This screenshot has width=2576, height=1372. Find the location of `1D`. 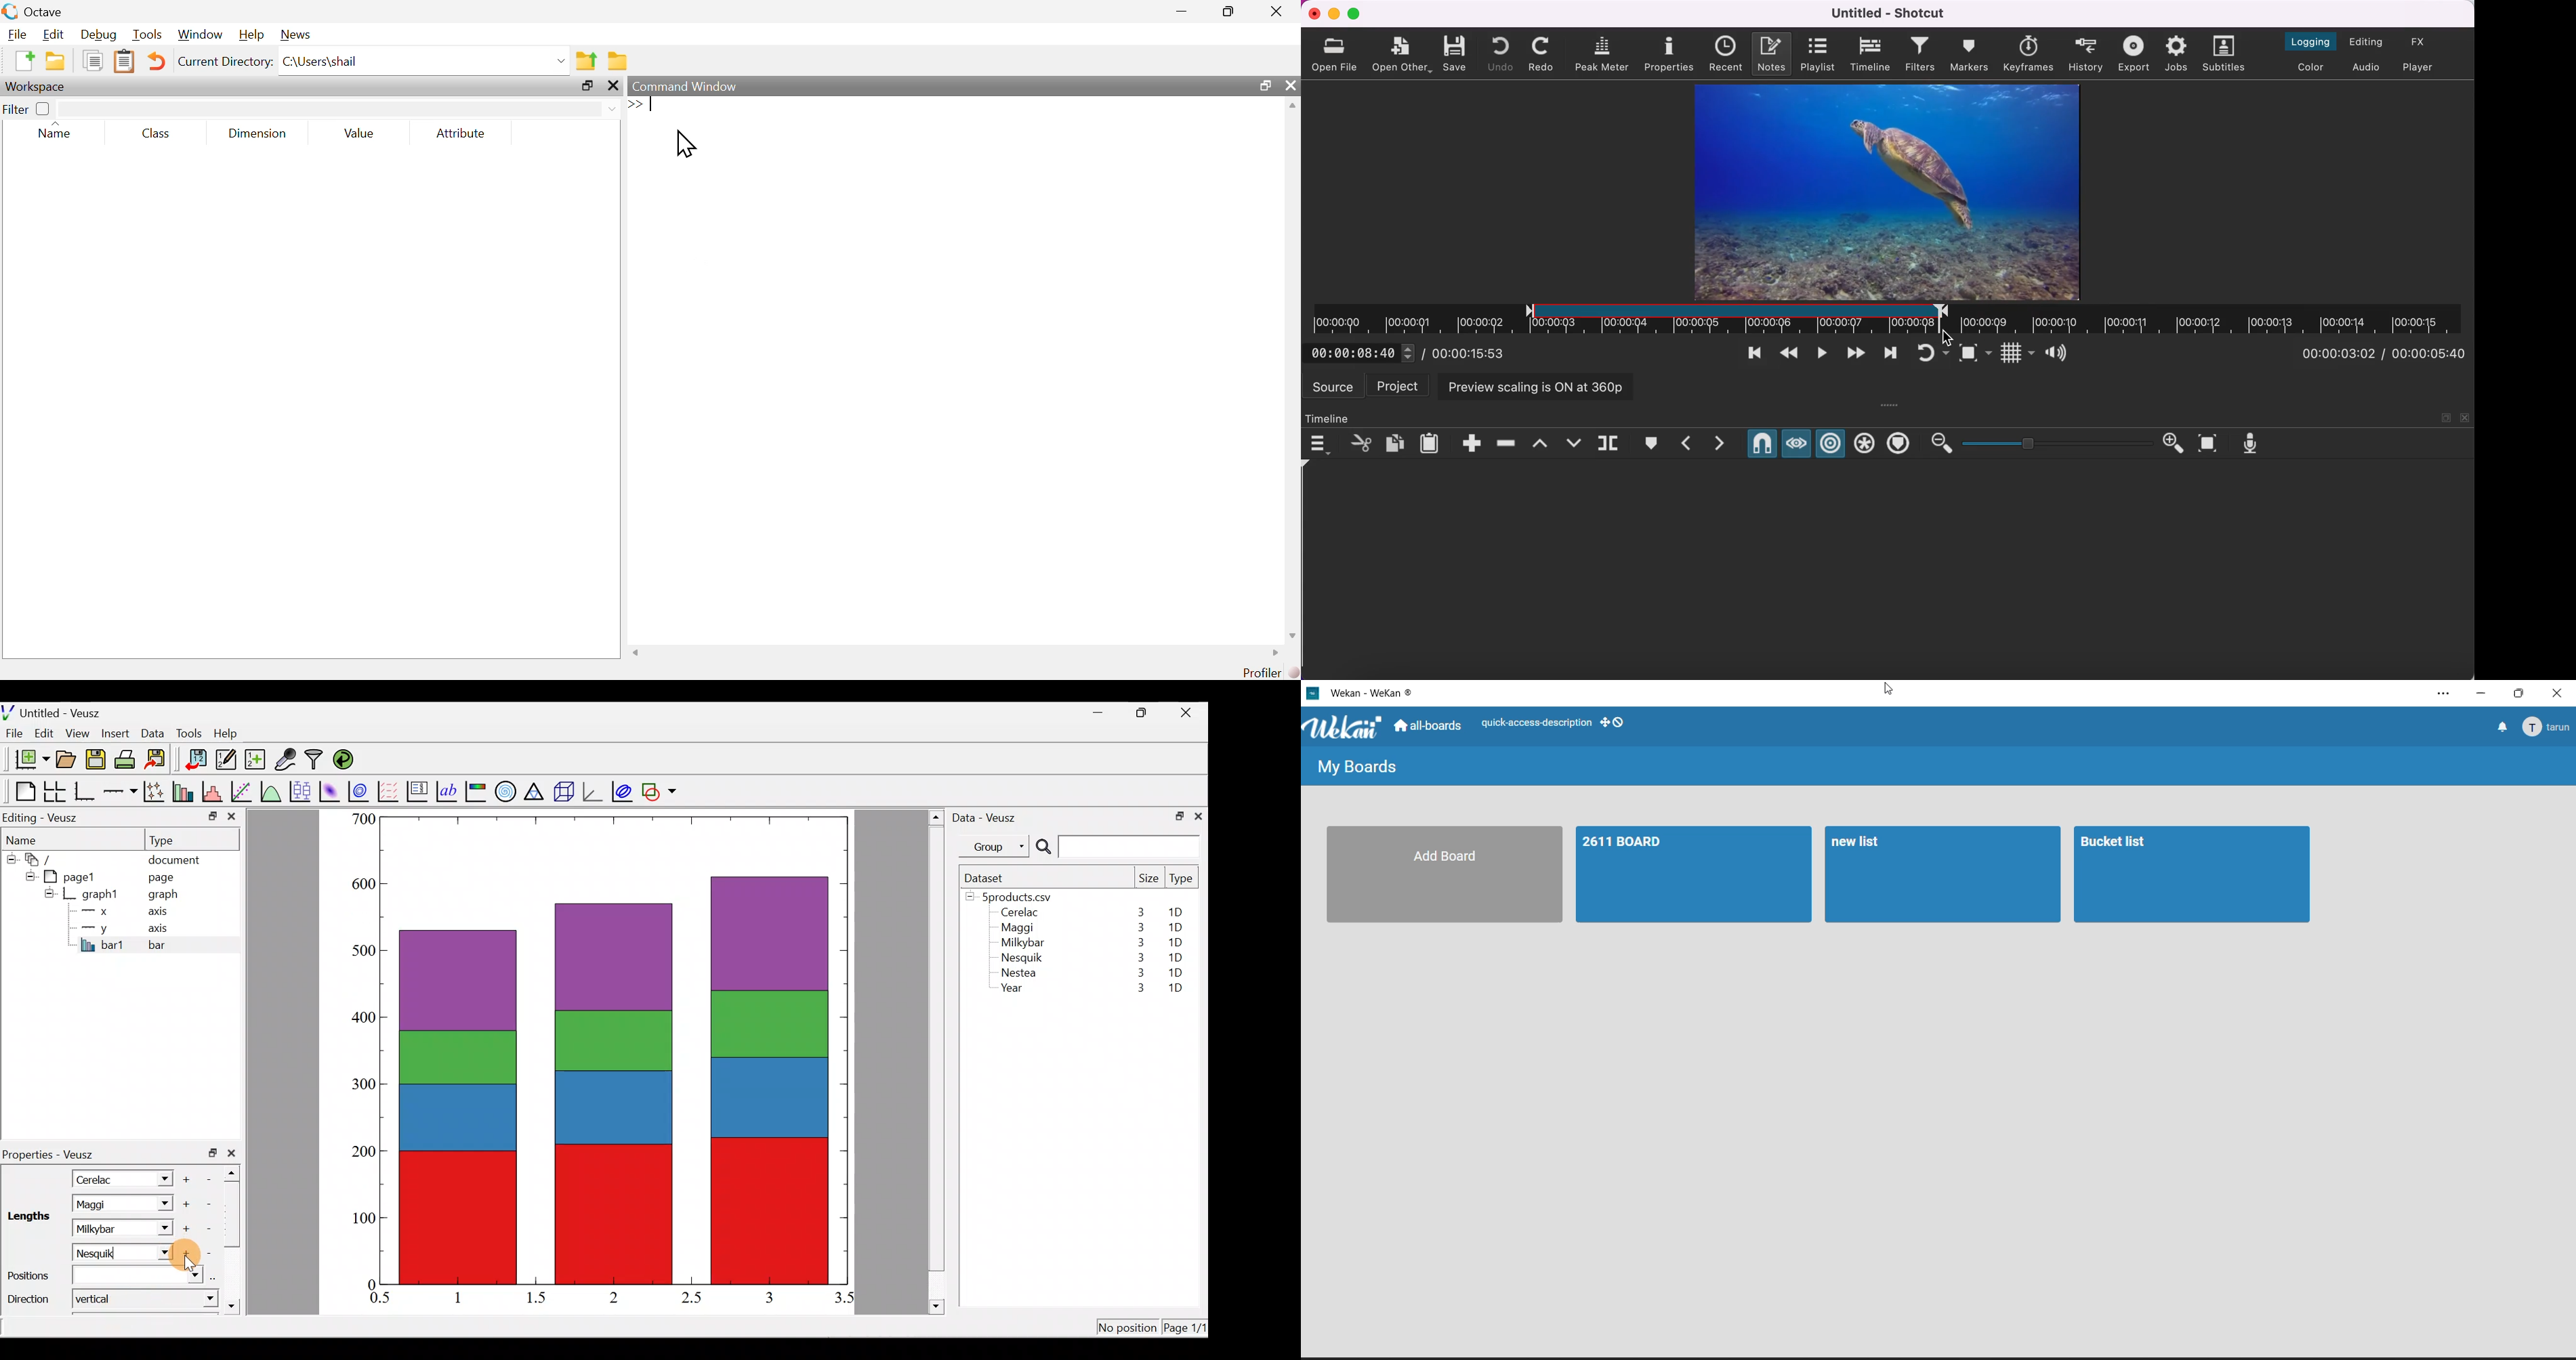

1D is located at coordinates (1180, 912).